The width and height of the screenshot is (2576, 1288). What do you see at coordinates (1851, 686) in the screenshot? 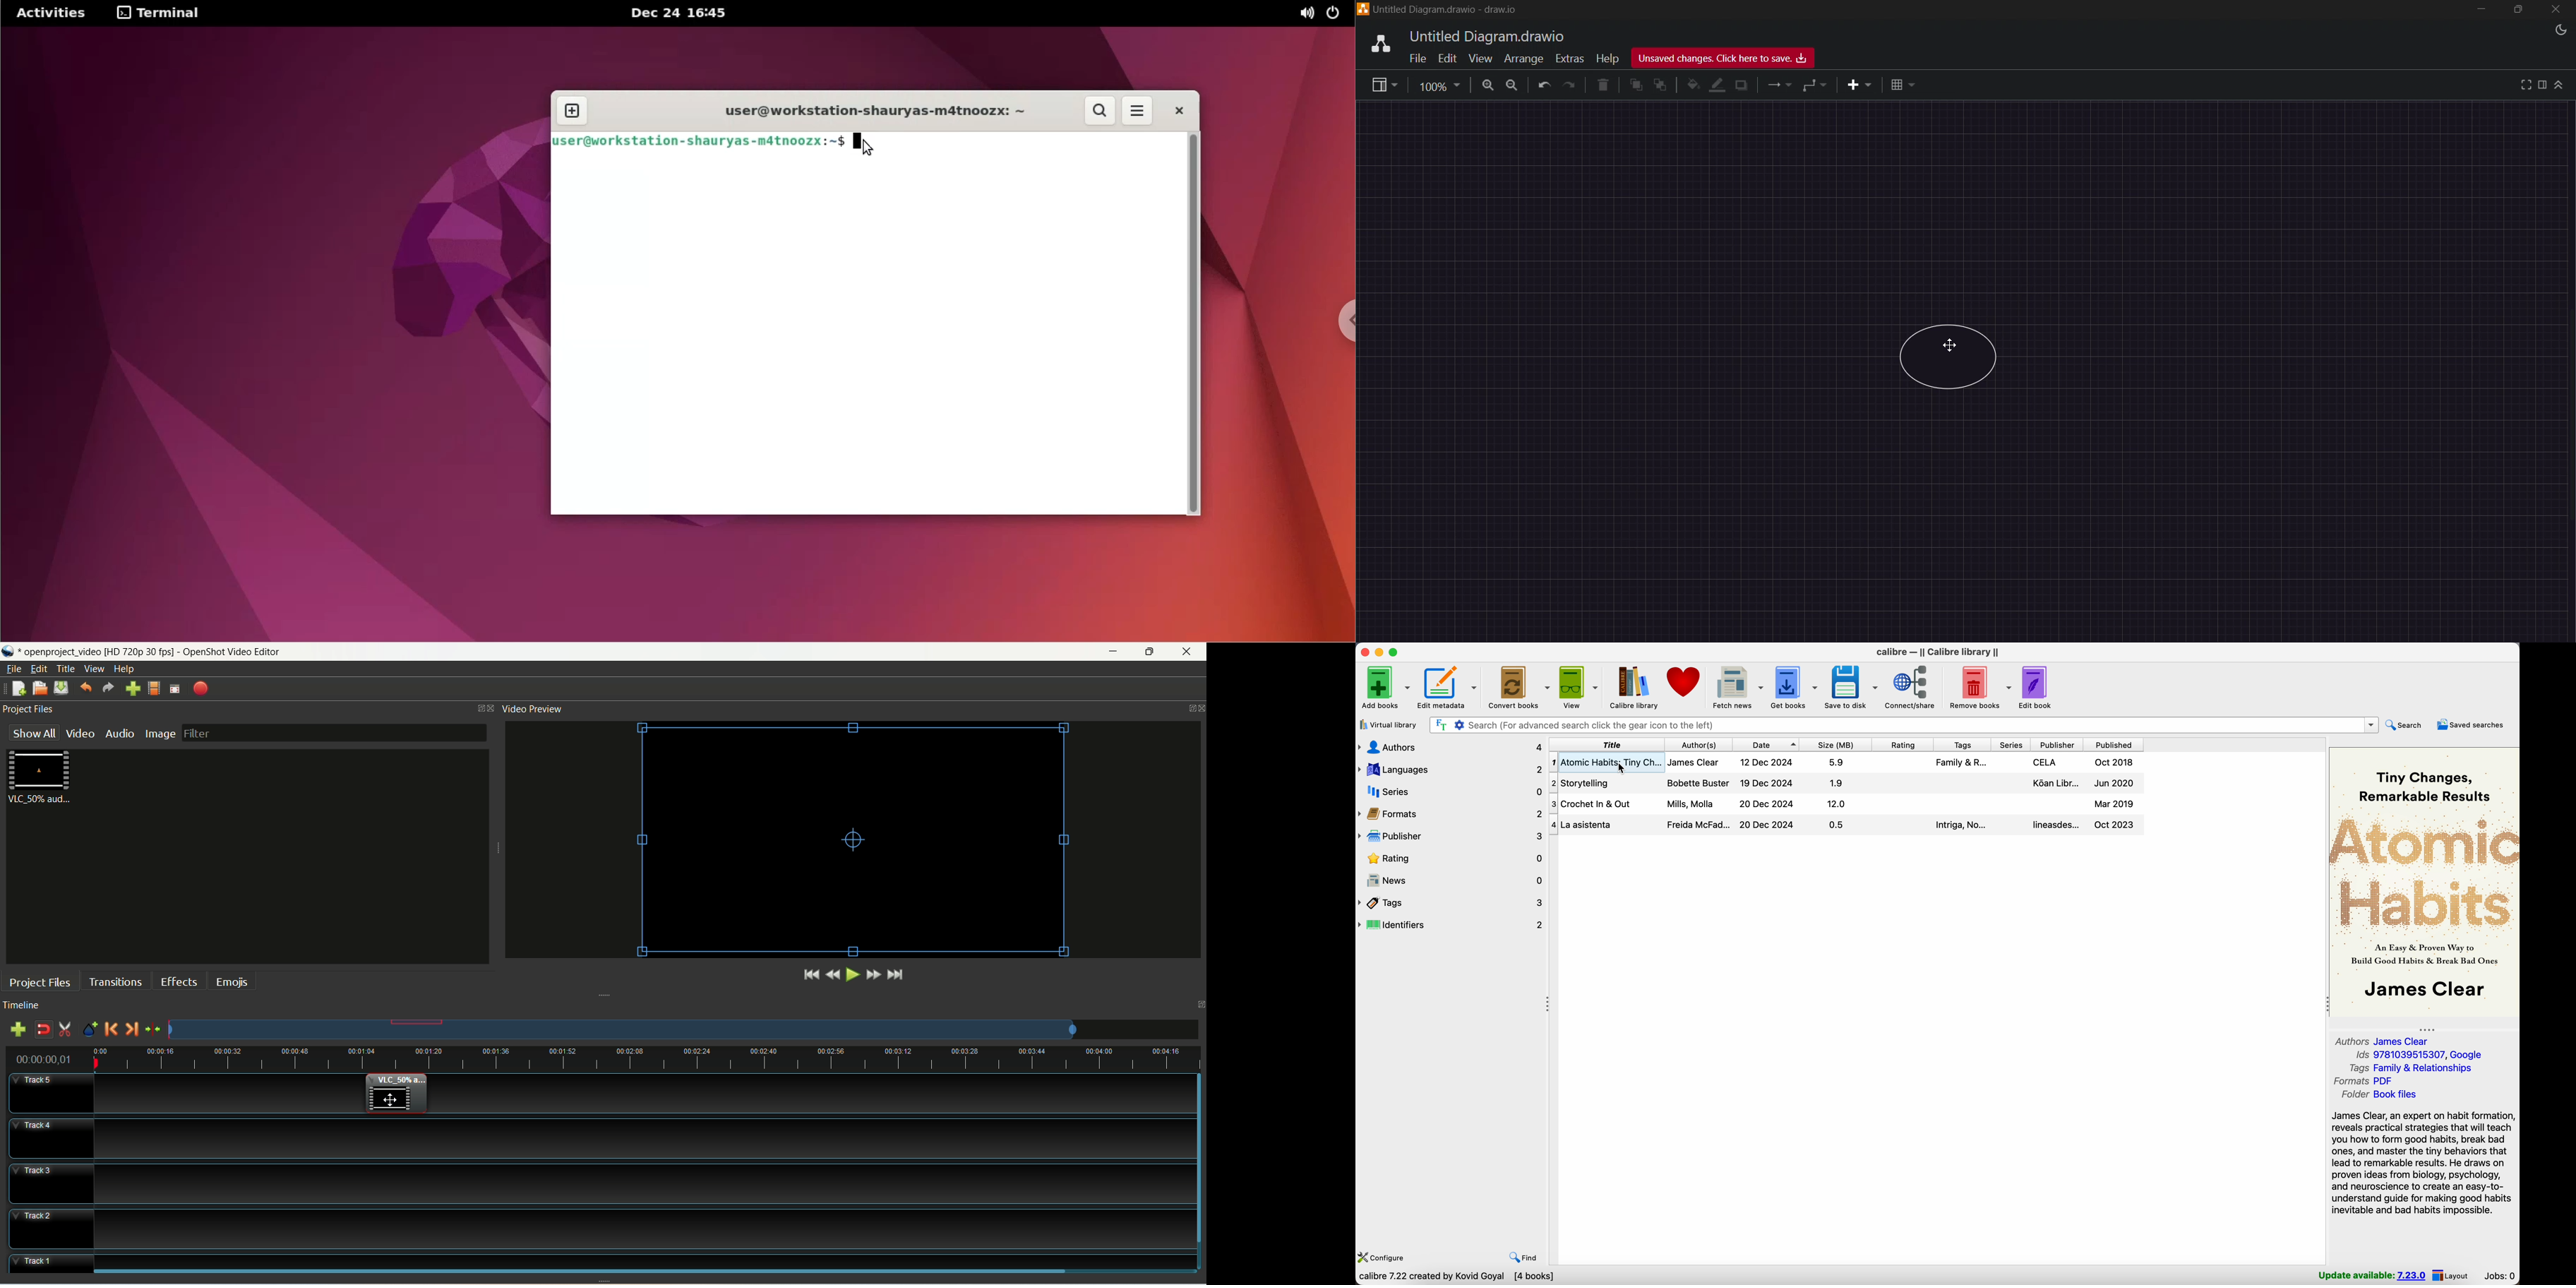
I see `save to disk` at bounding box center [1851, 686].